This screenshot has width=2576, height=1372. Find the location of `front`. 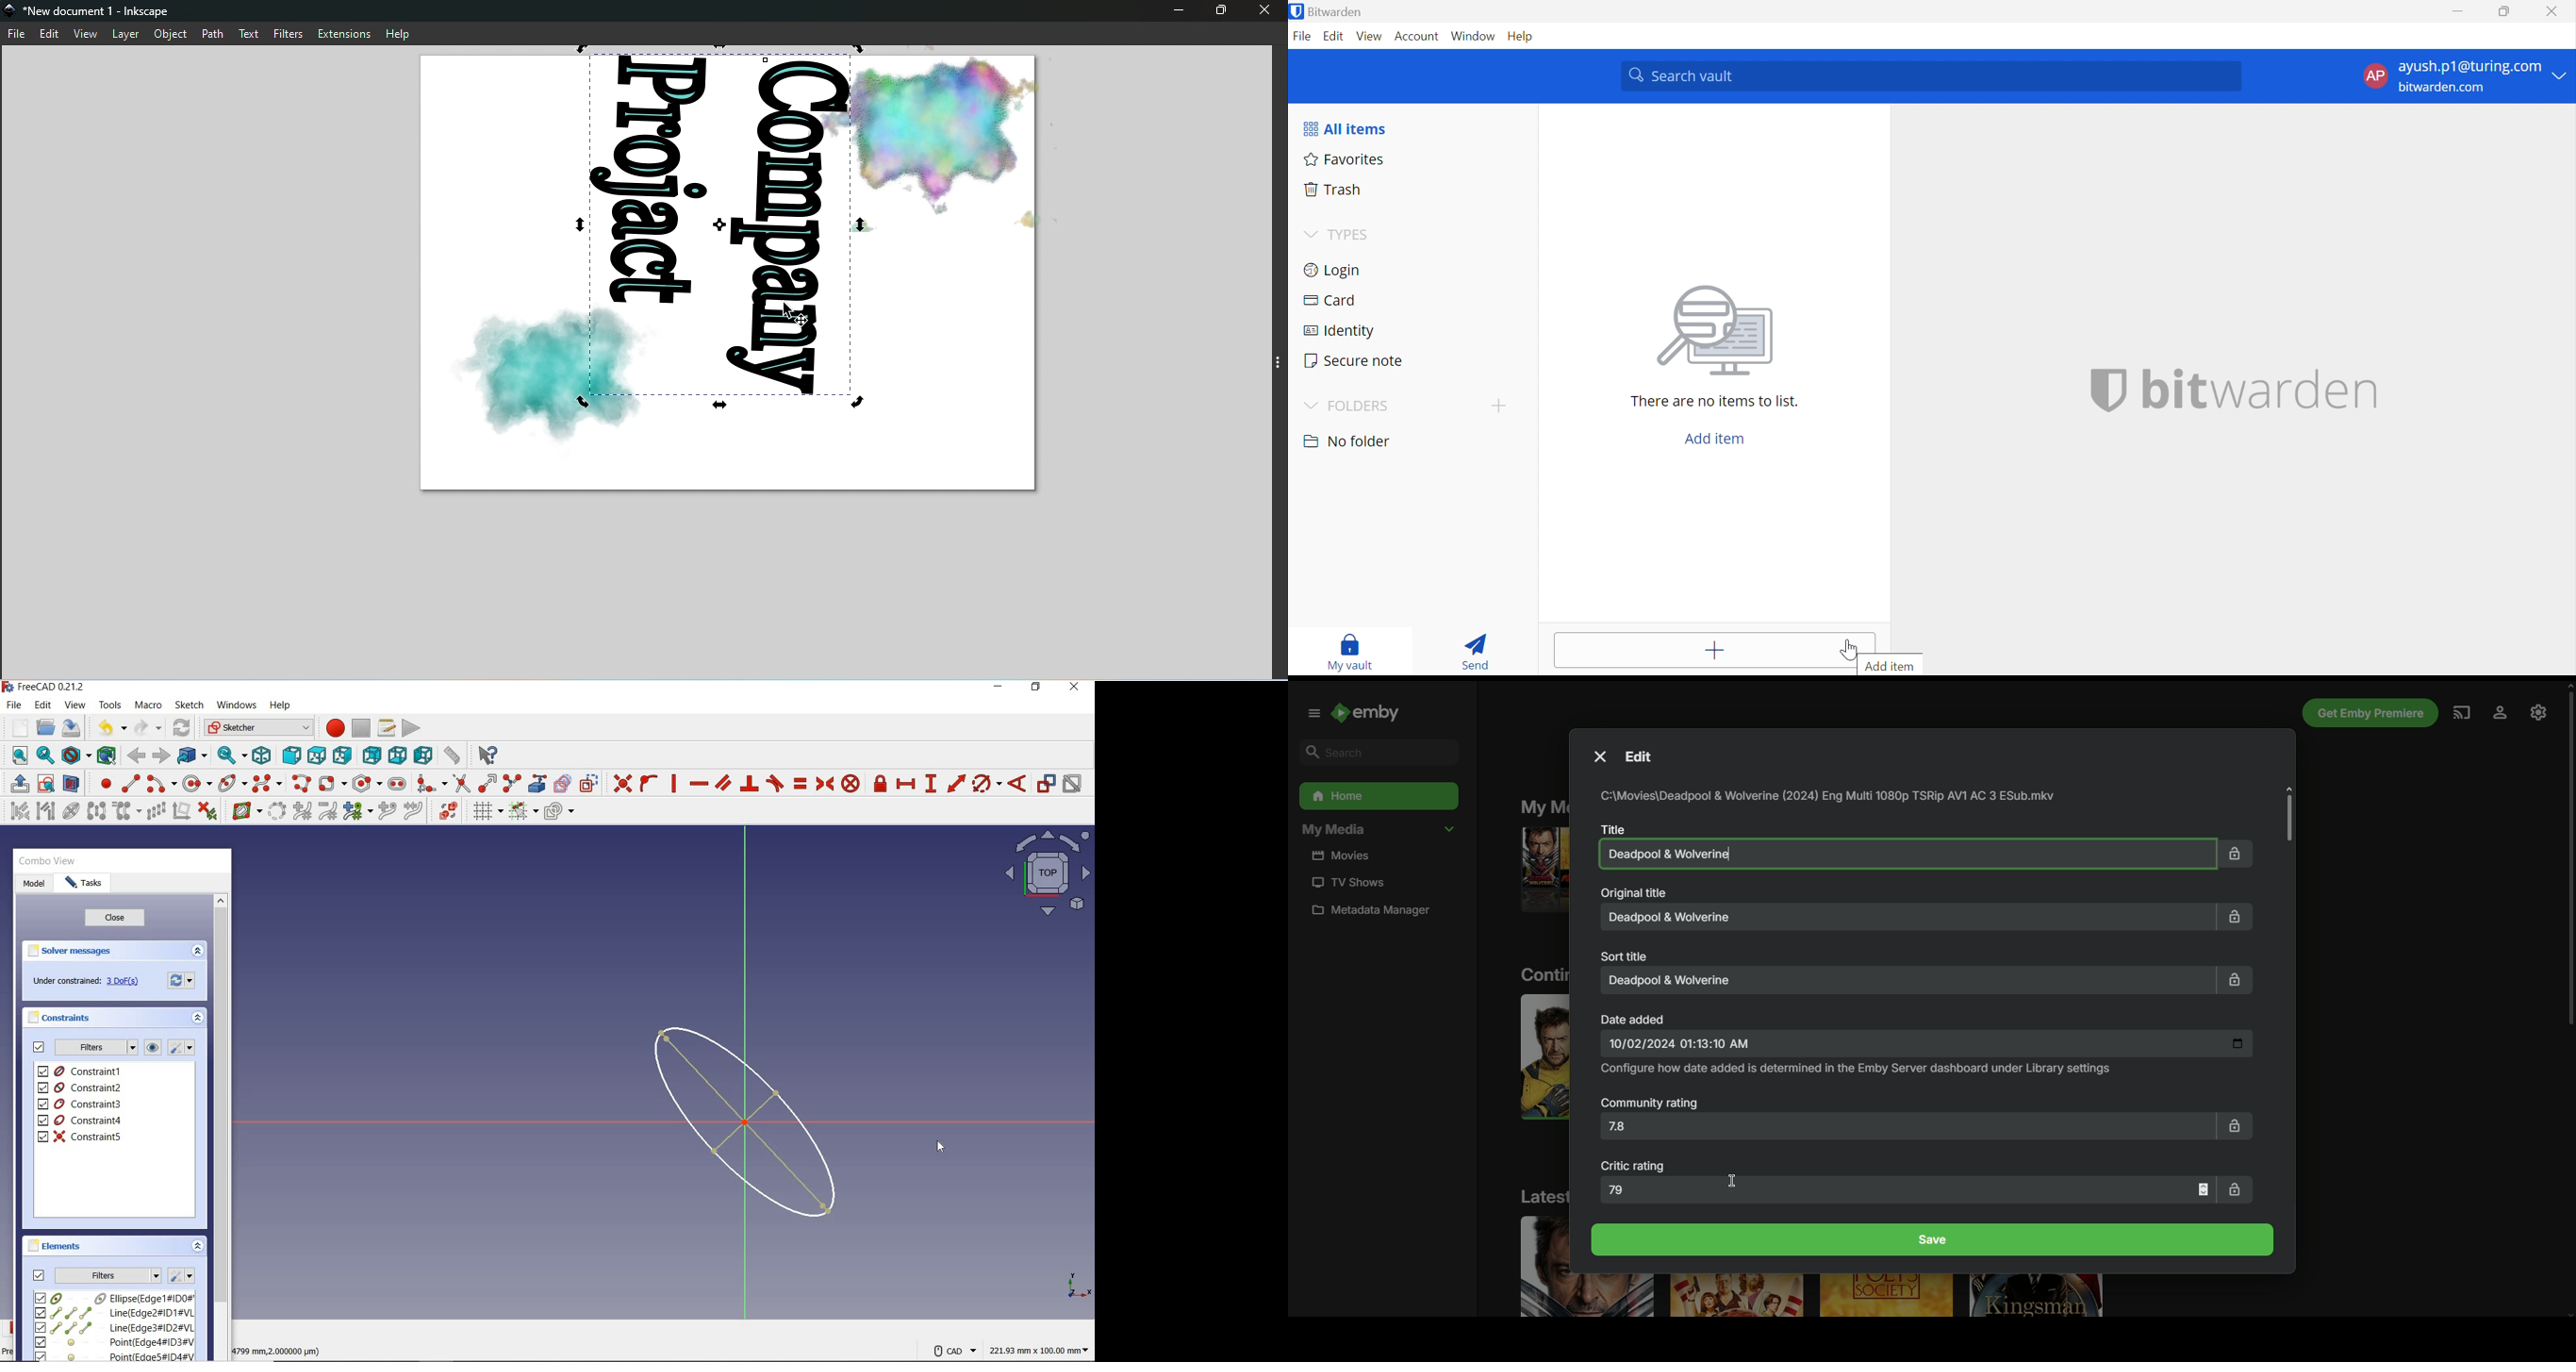

front is located at coordinates (289, 755).